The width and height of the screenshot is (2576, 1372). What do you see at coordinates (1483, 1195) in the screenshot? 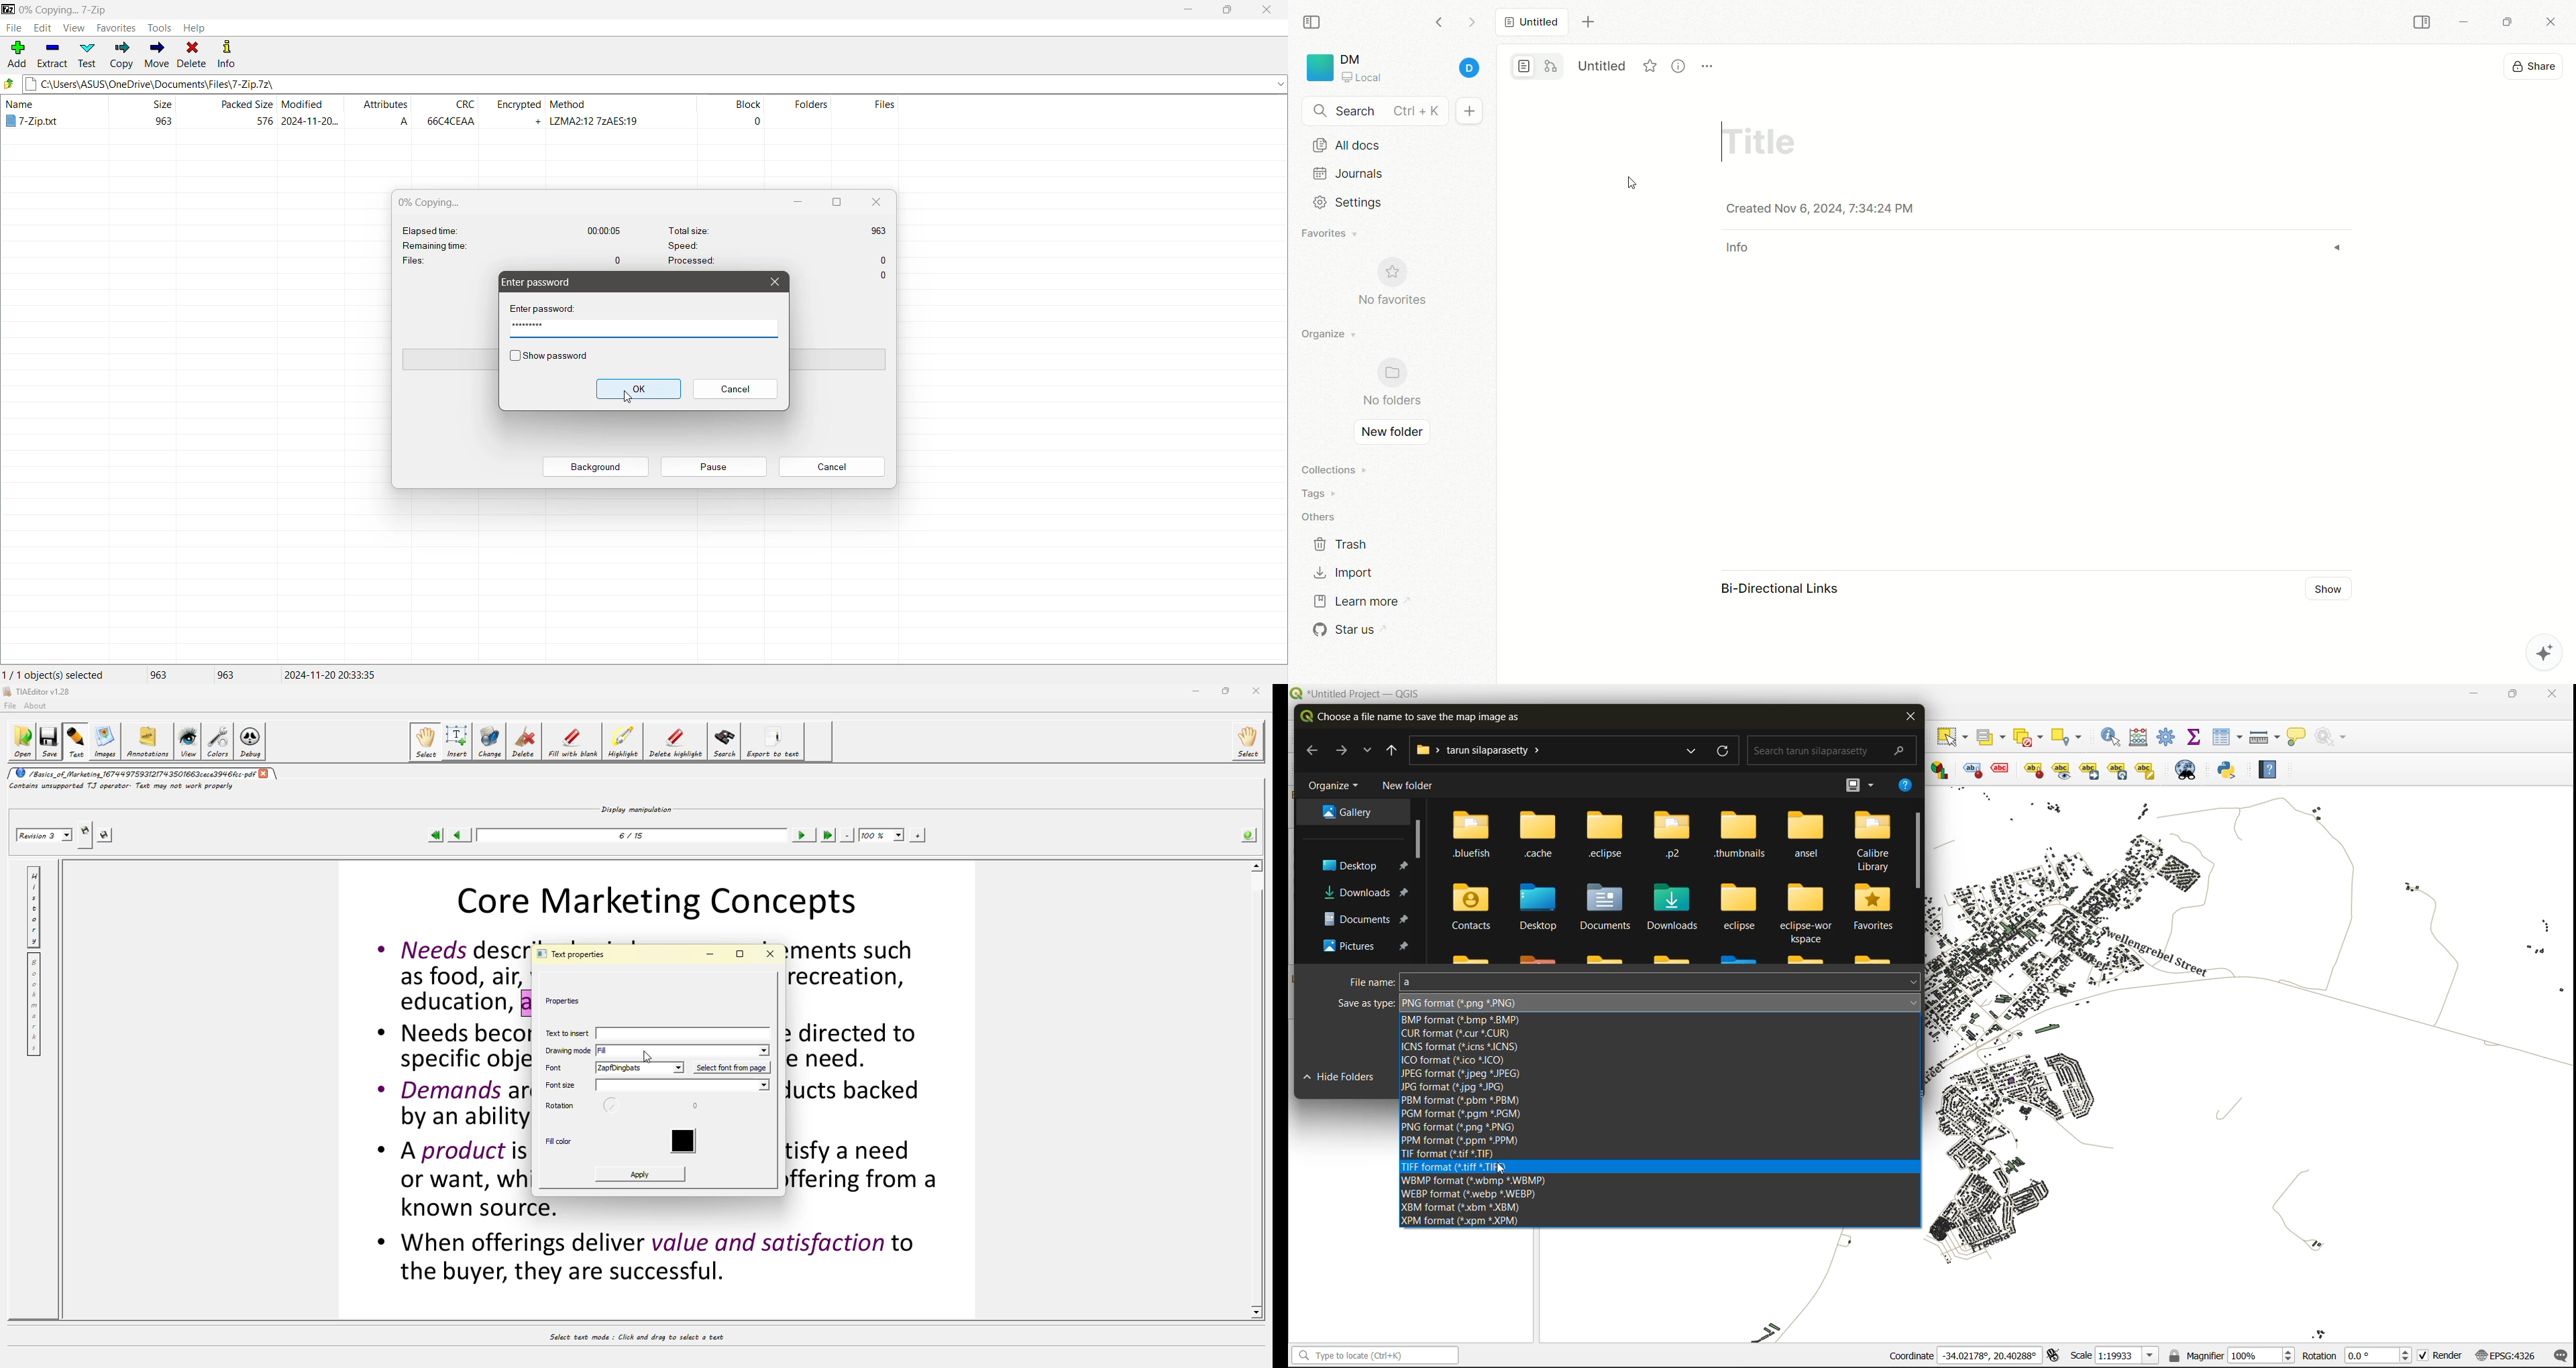
I see `webp` at bounding box center [1483, 1195].